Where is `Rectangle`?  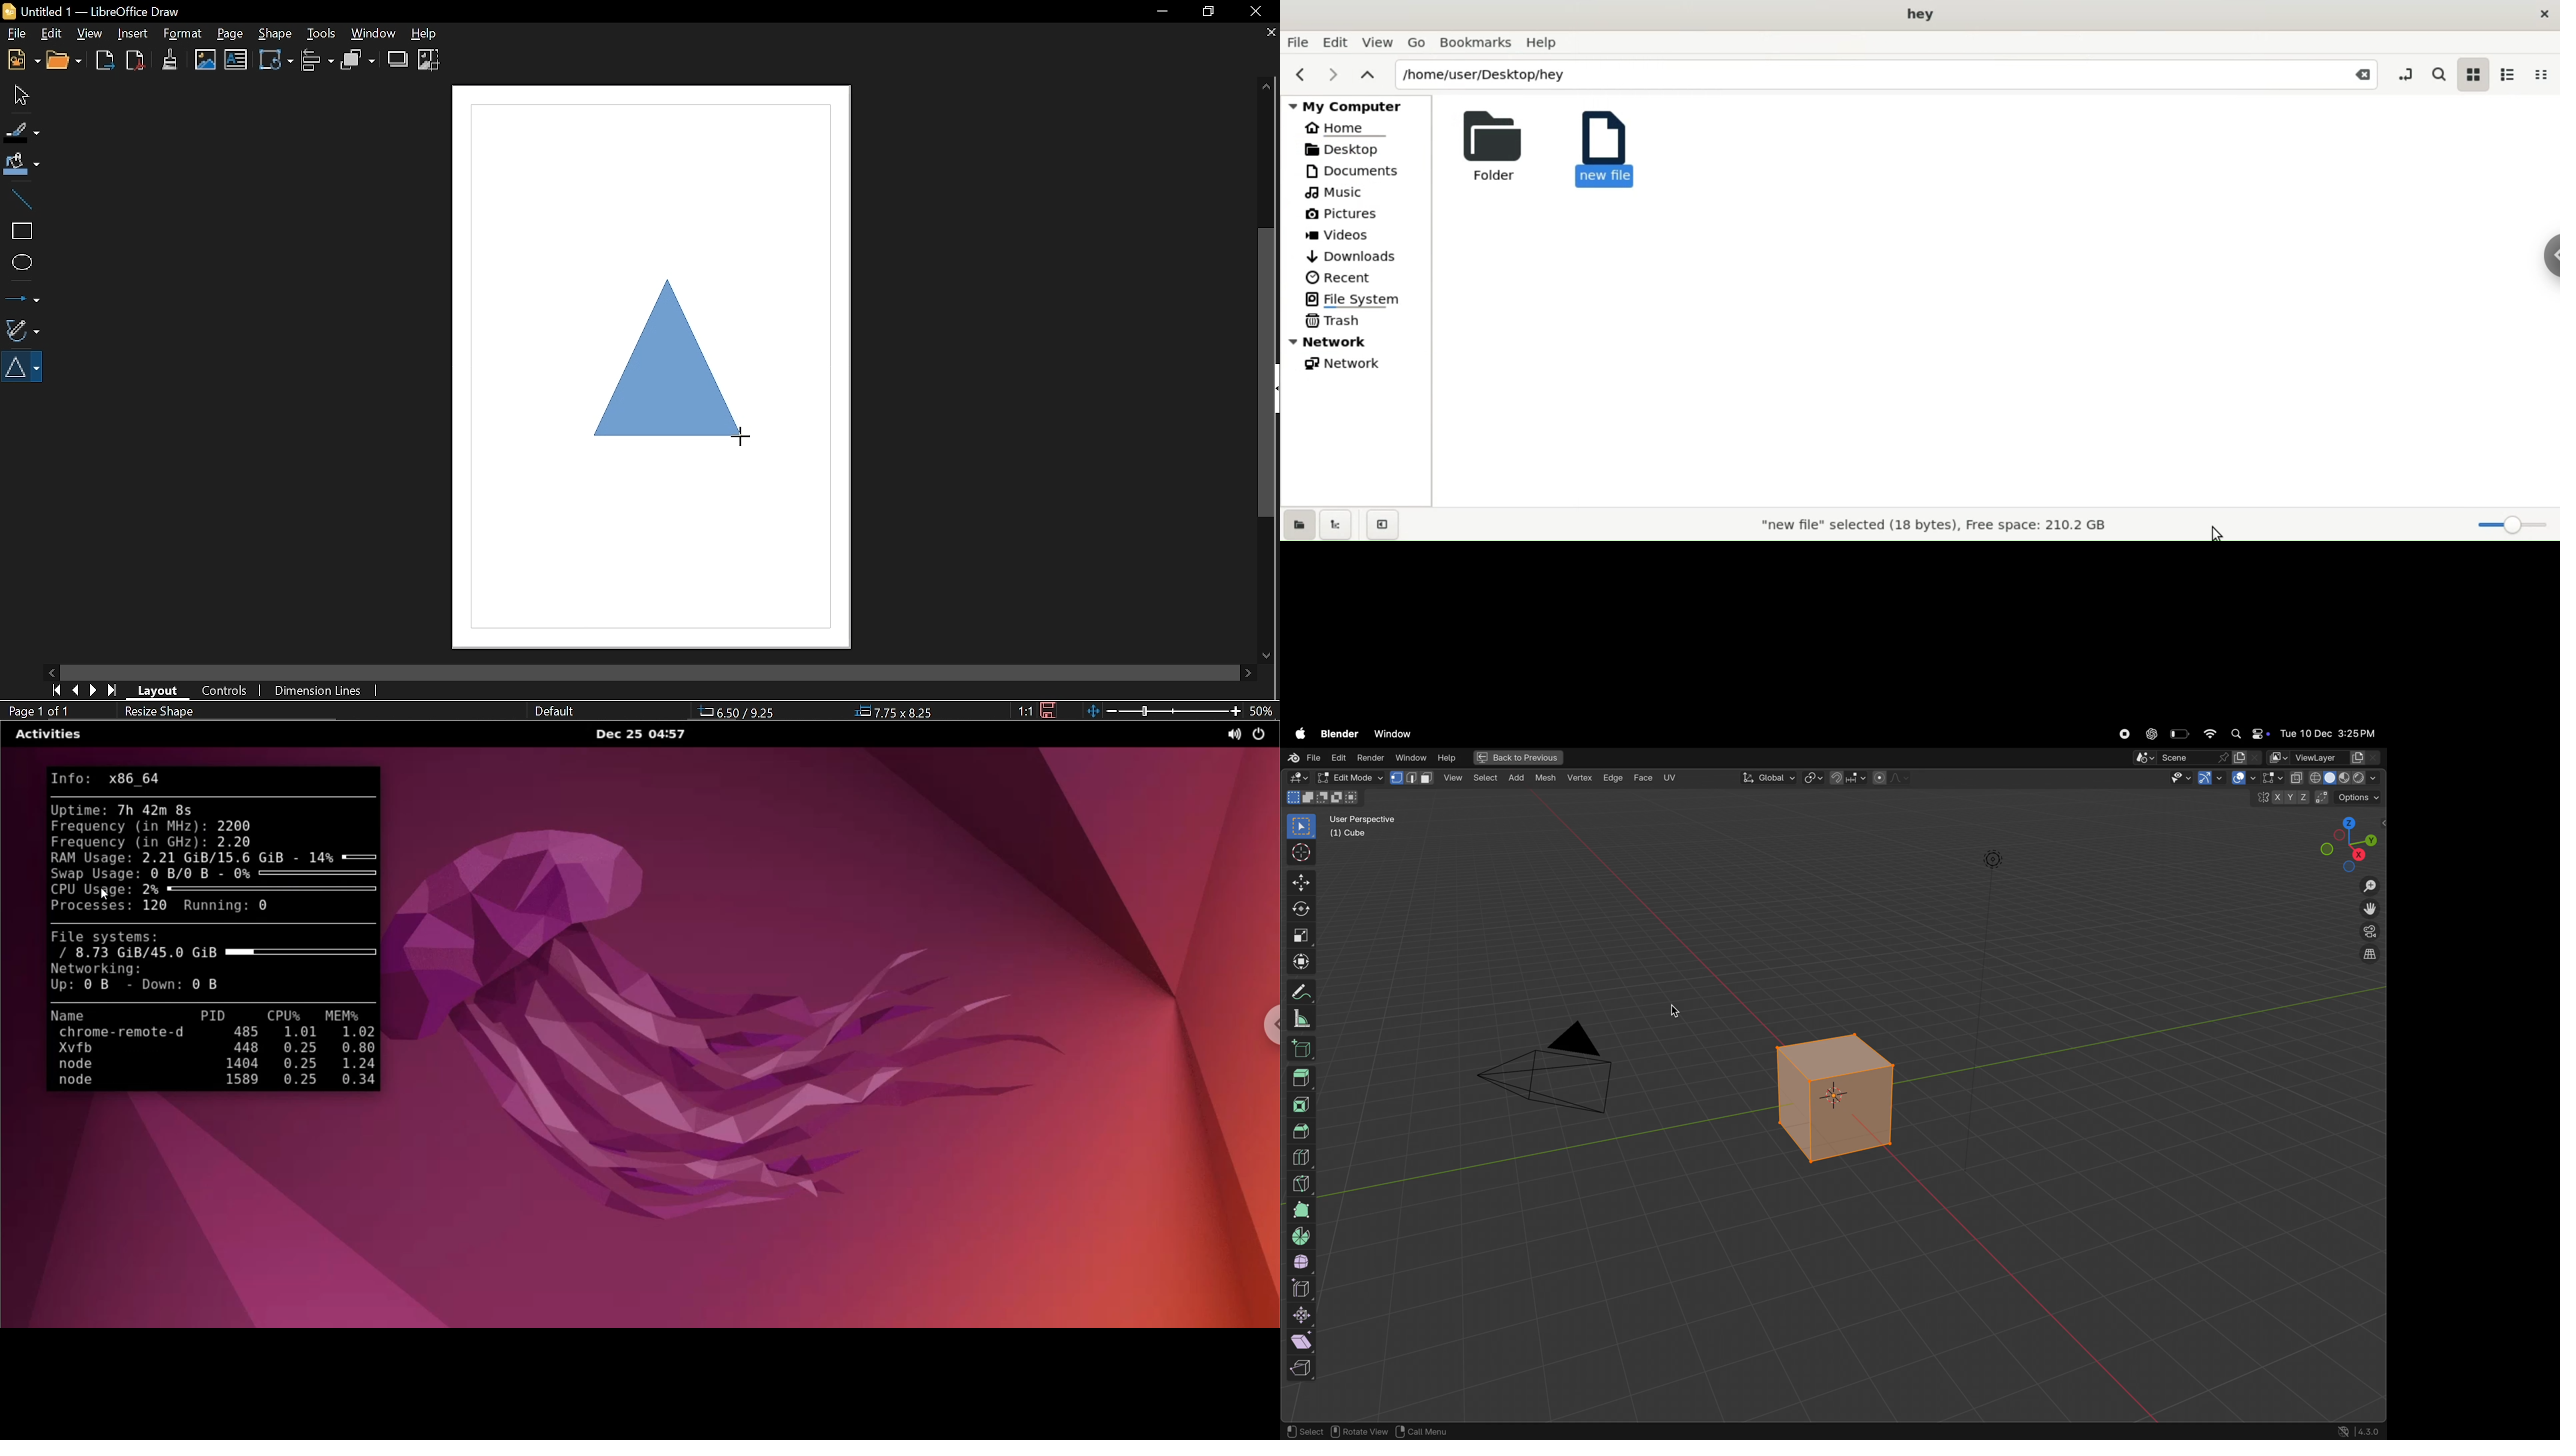 Rectangle is located at coordinates (20, 231).